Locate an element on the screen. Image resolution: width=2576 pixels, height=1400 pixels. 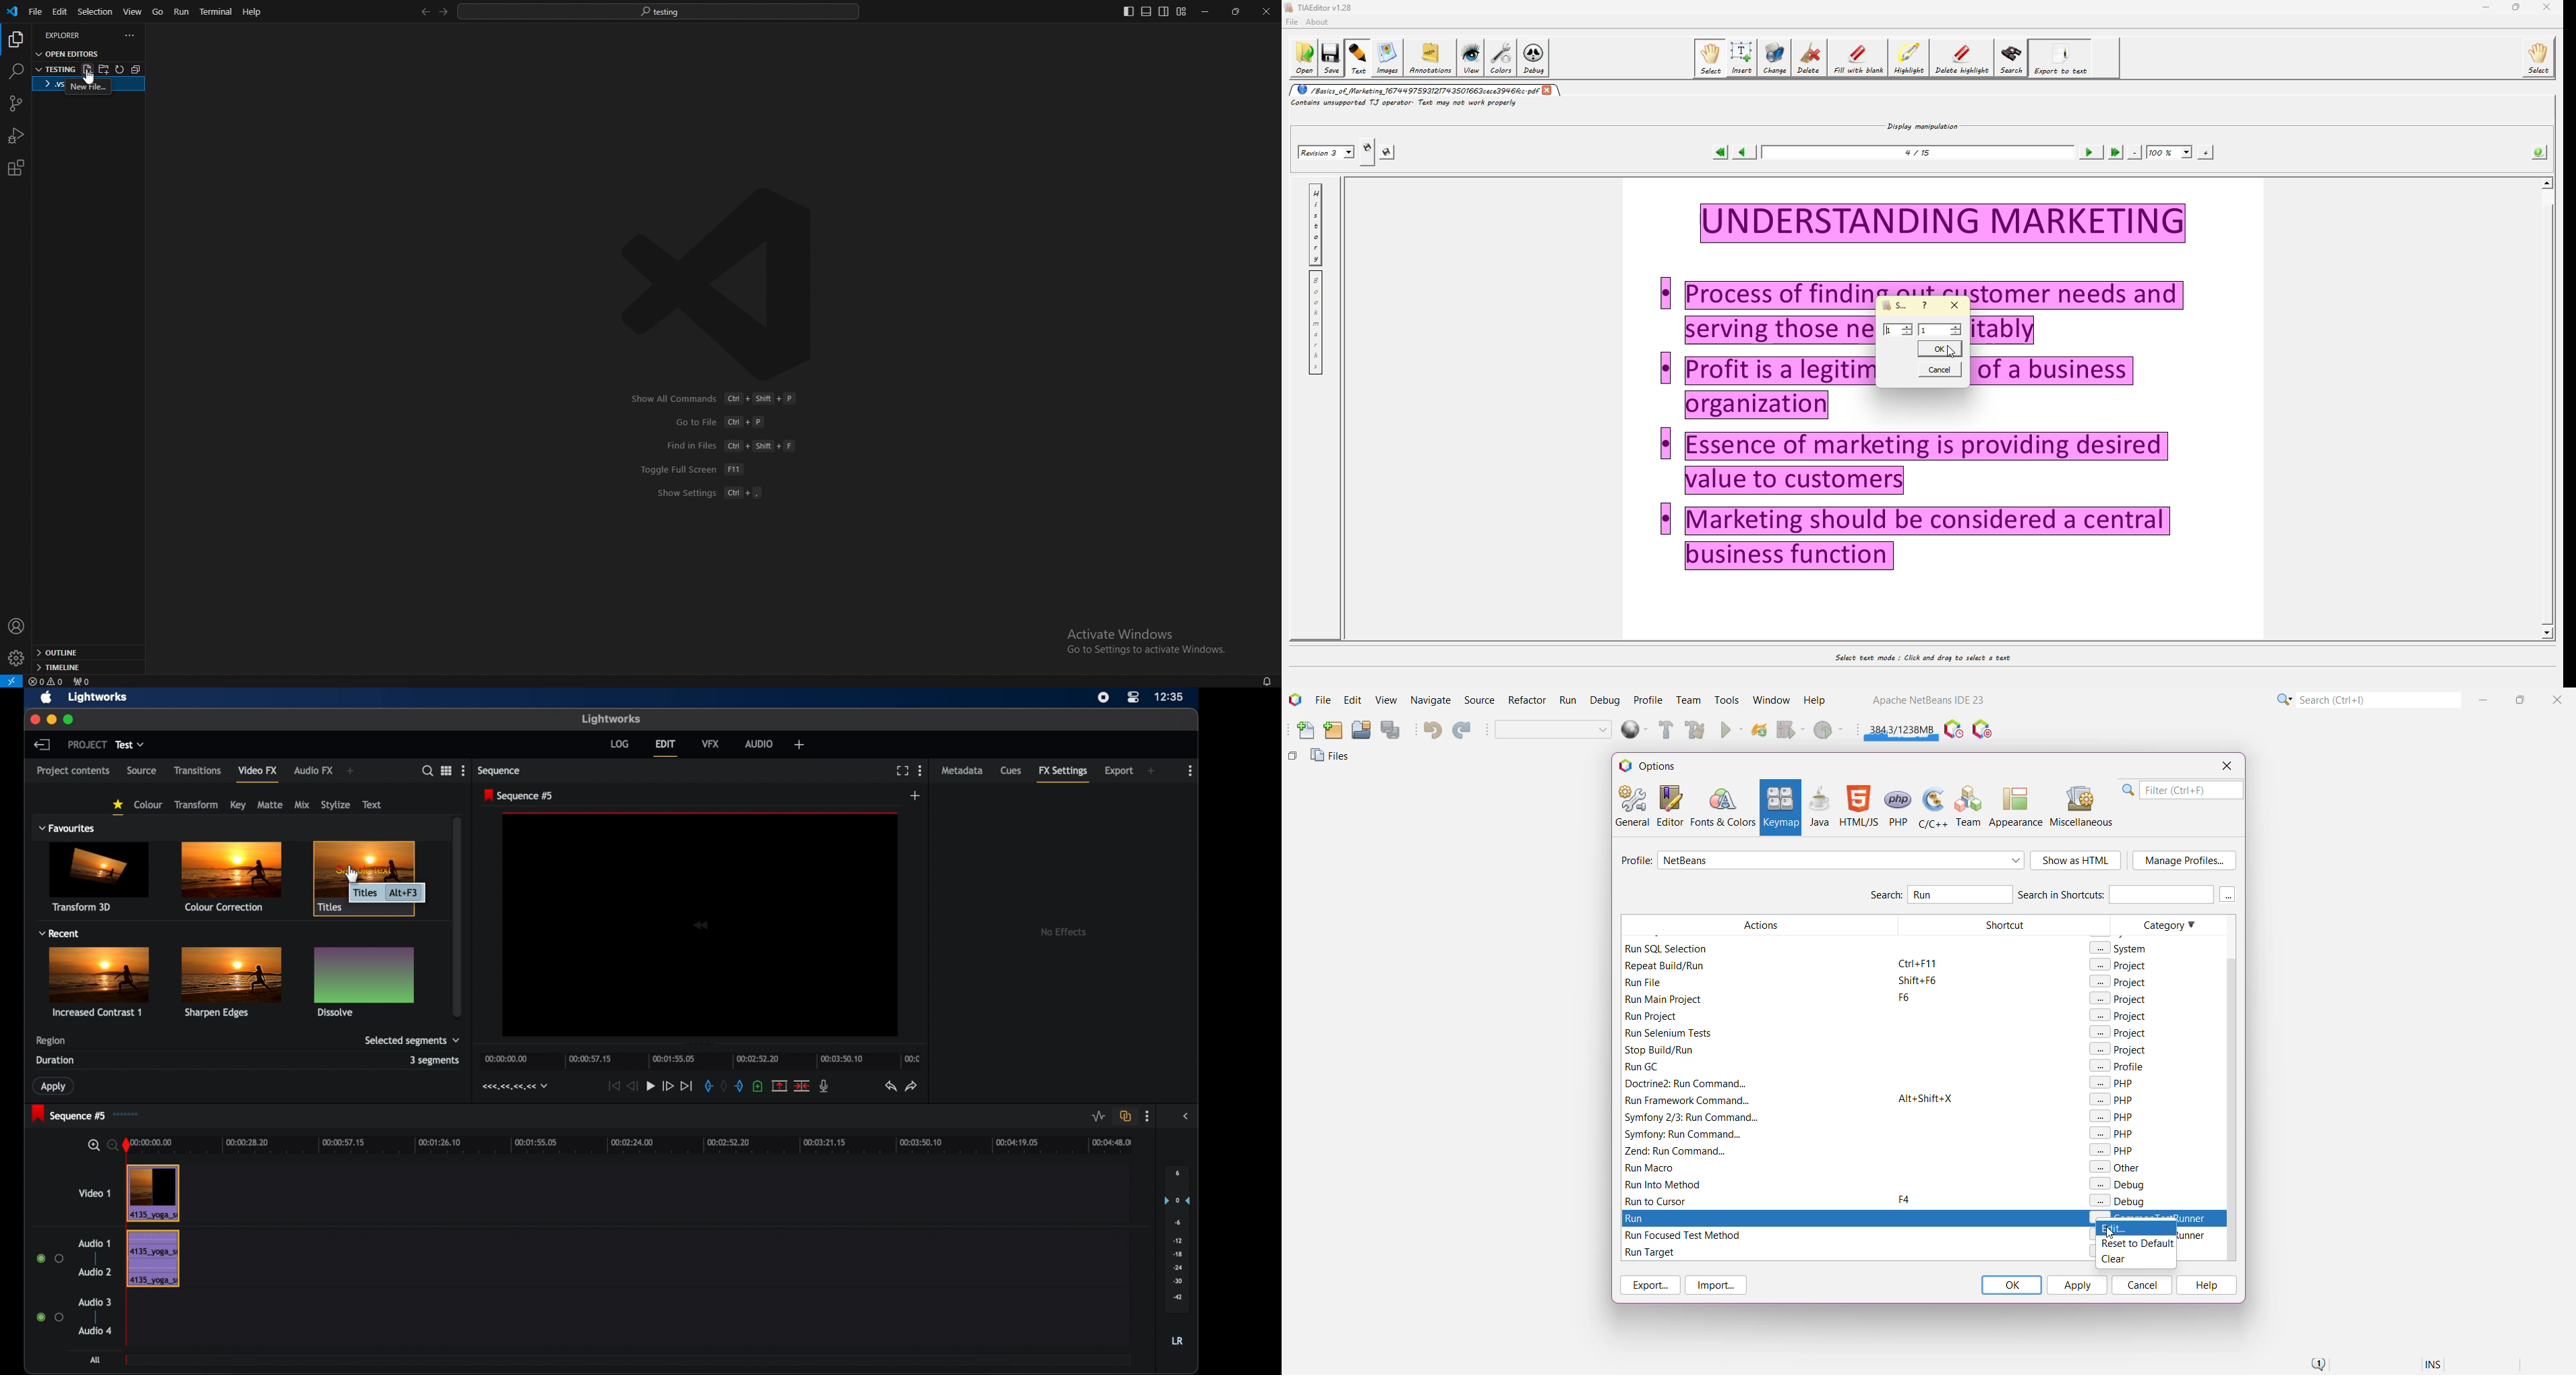
more options is located at coordinates (463, 770).